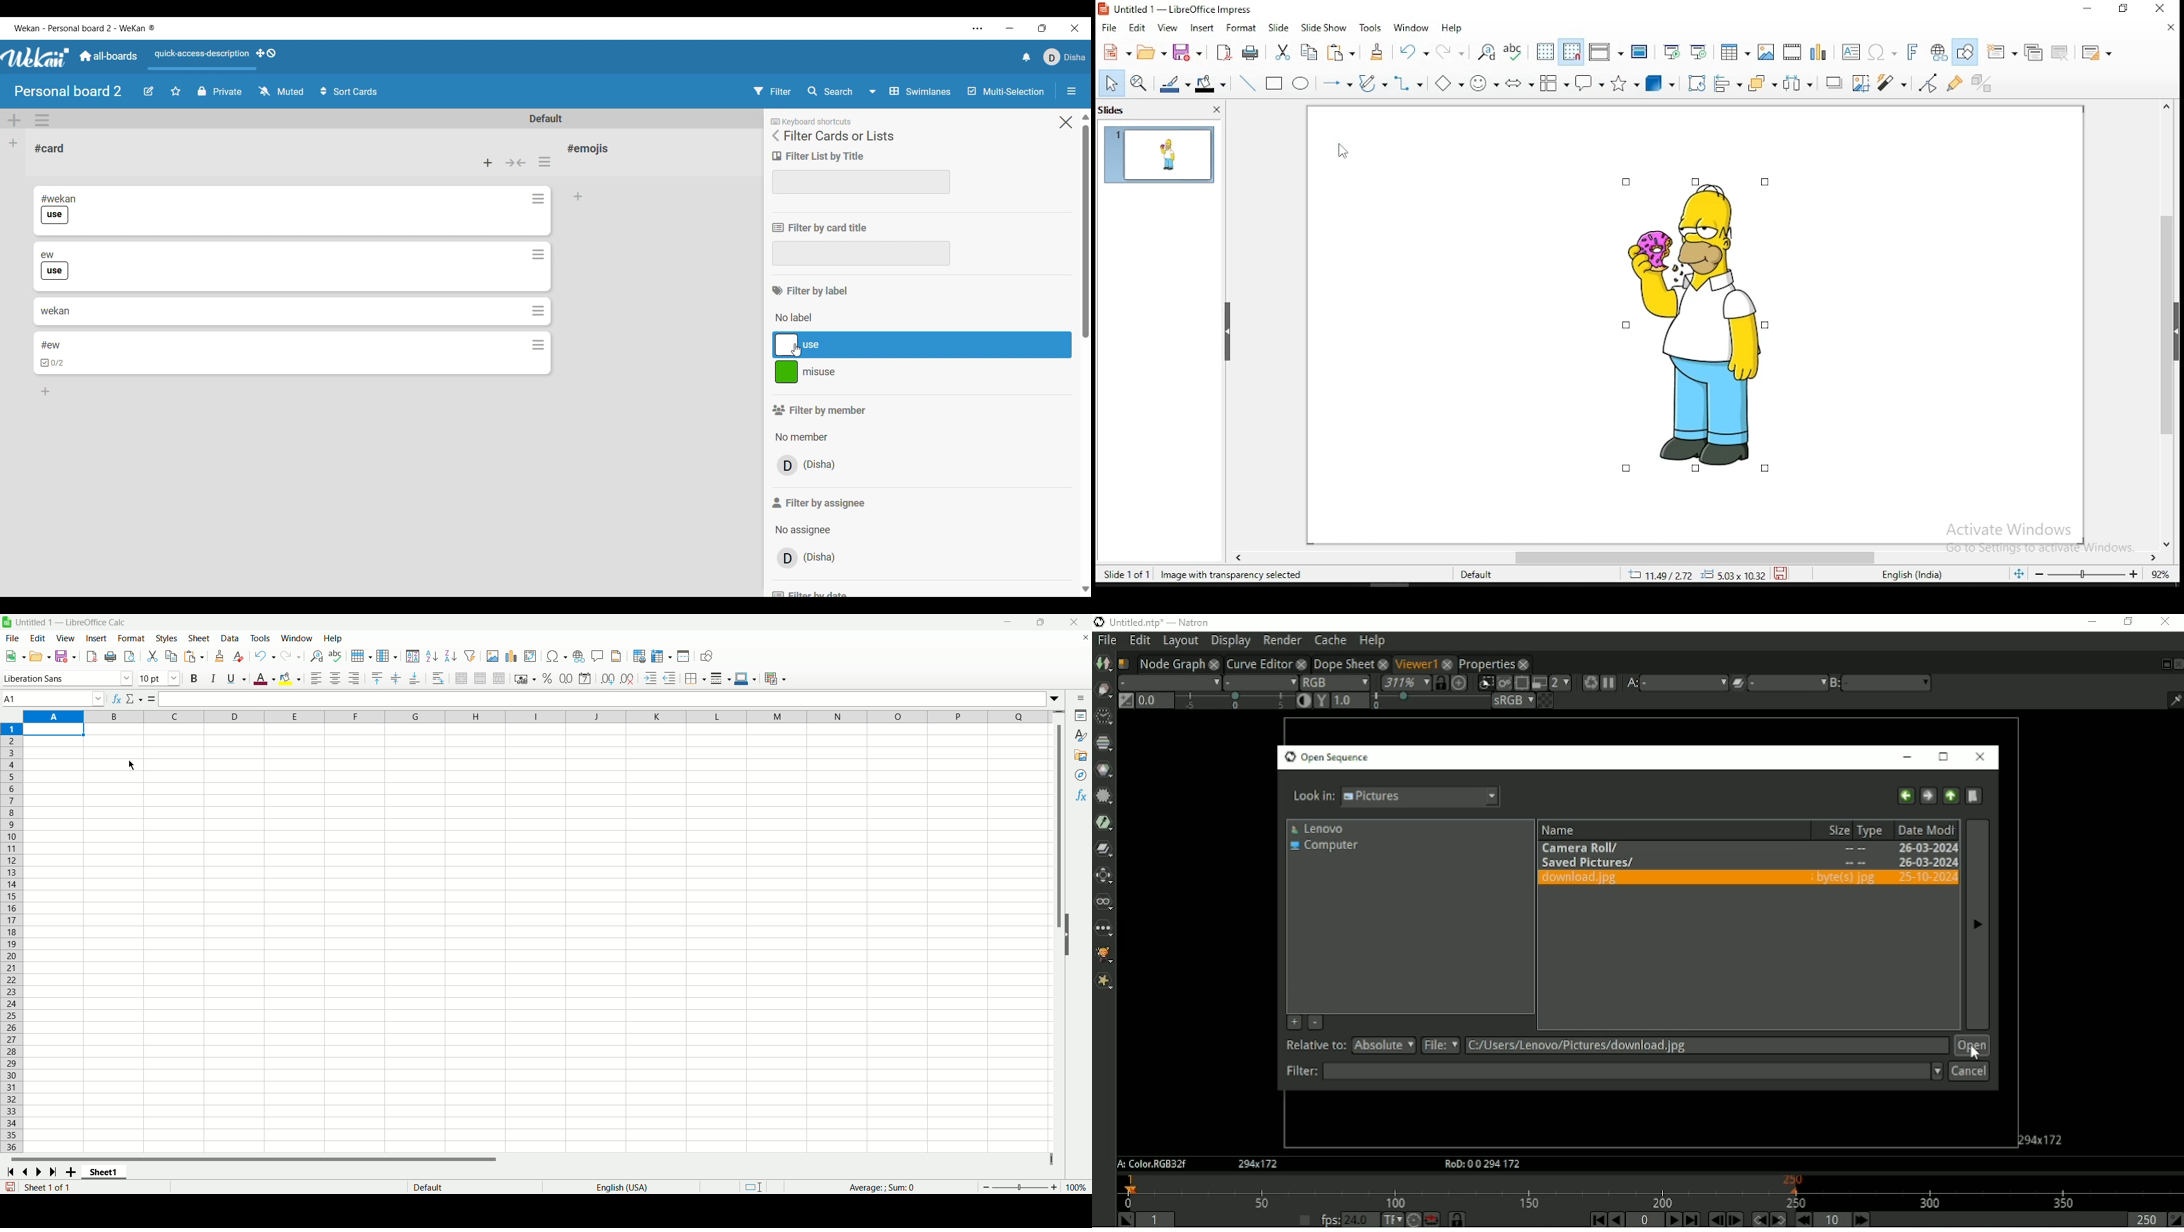 The width and height of the screenshot is (2184, 1232). I want to click on Untitled 1 - LibreOffice Calc, so click(77, 621).